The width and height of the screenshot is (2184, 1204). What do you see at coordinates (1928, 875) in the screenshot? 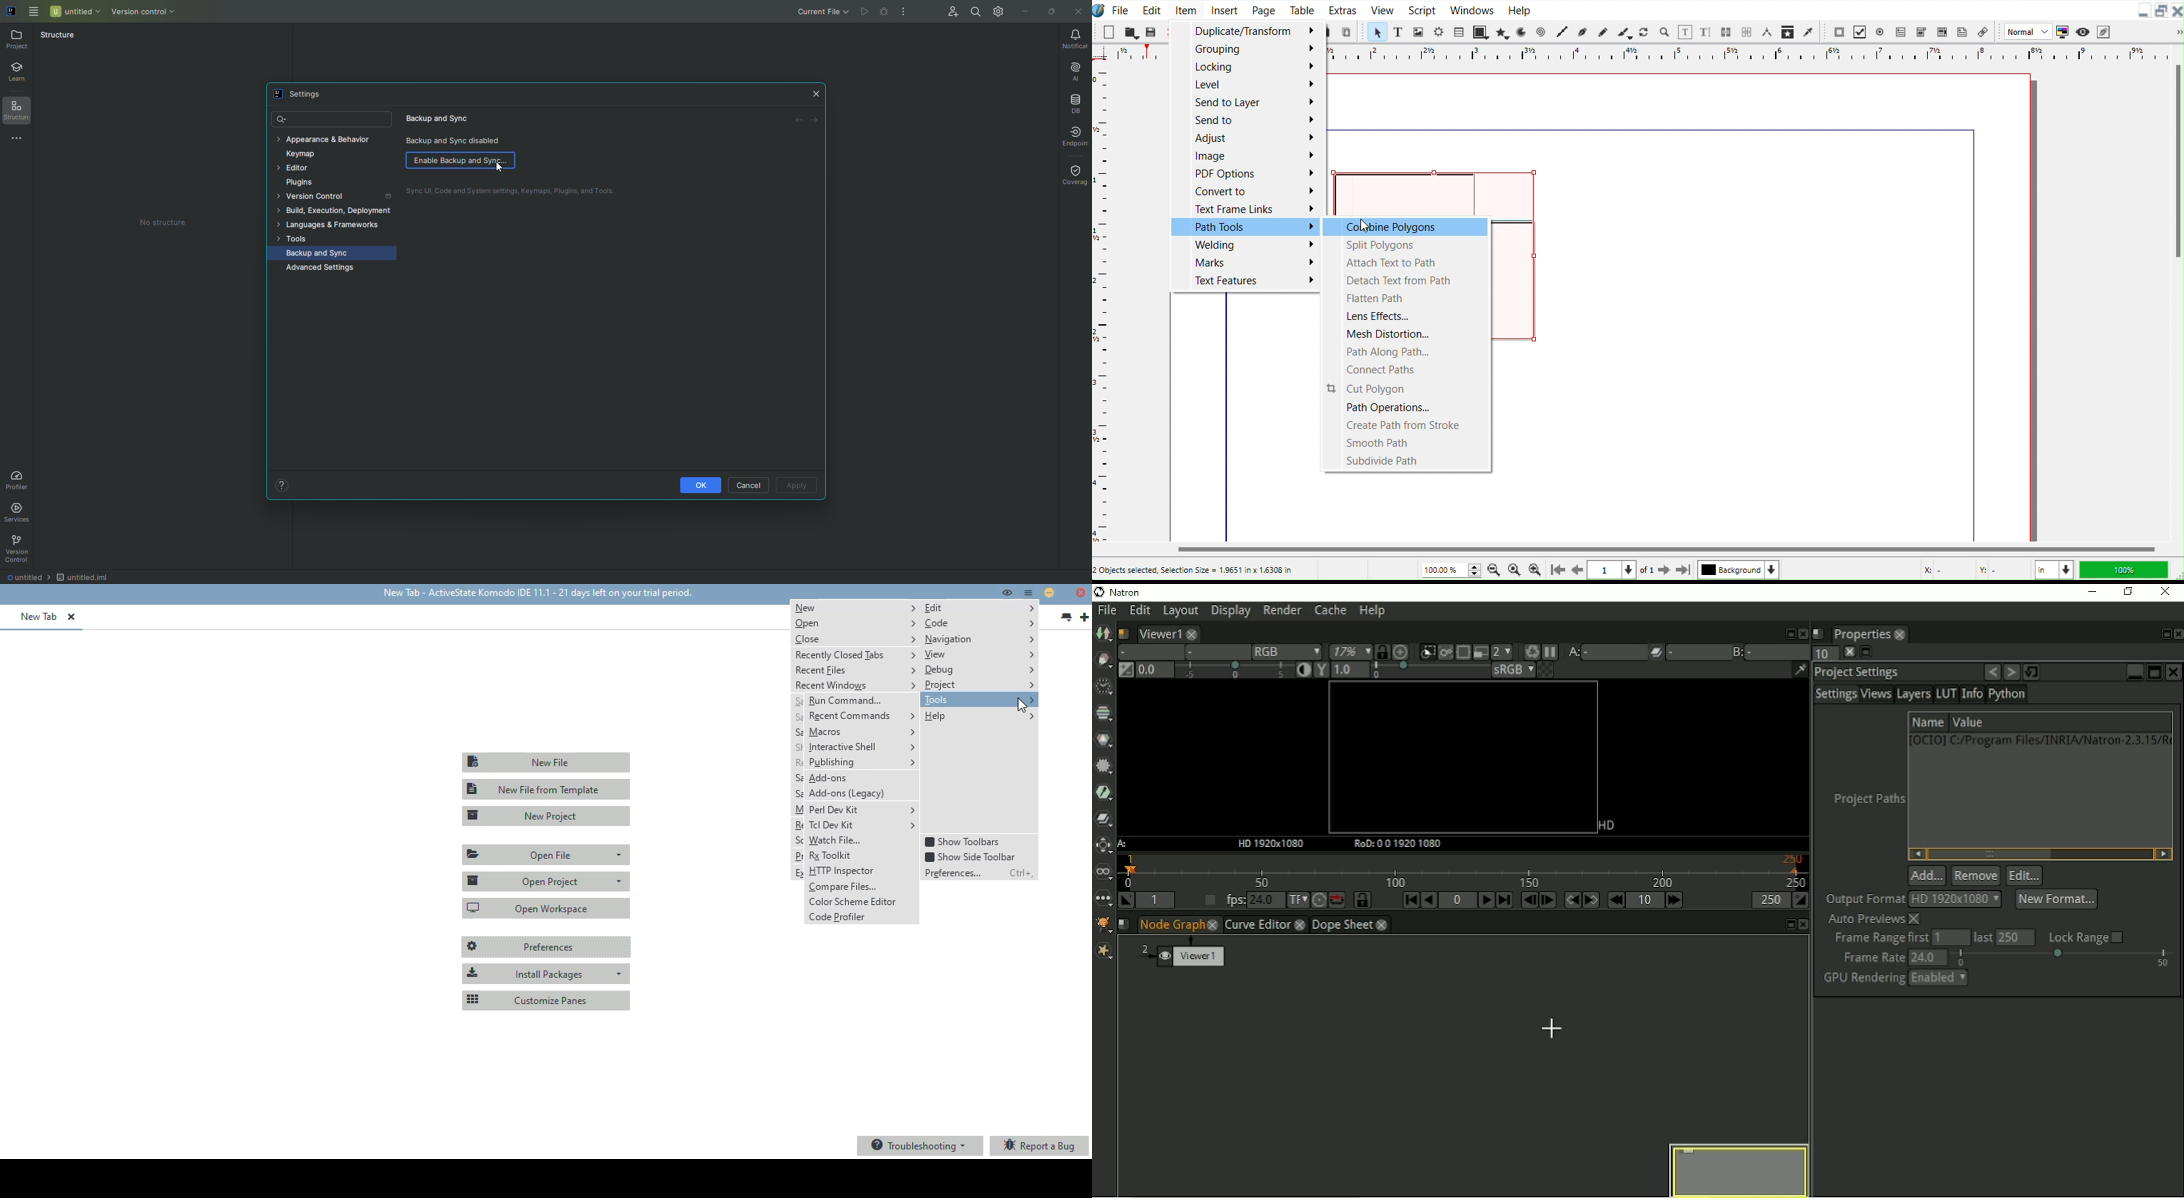
I see `Add` at bounding box center [1928, 875].